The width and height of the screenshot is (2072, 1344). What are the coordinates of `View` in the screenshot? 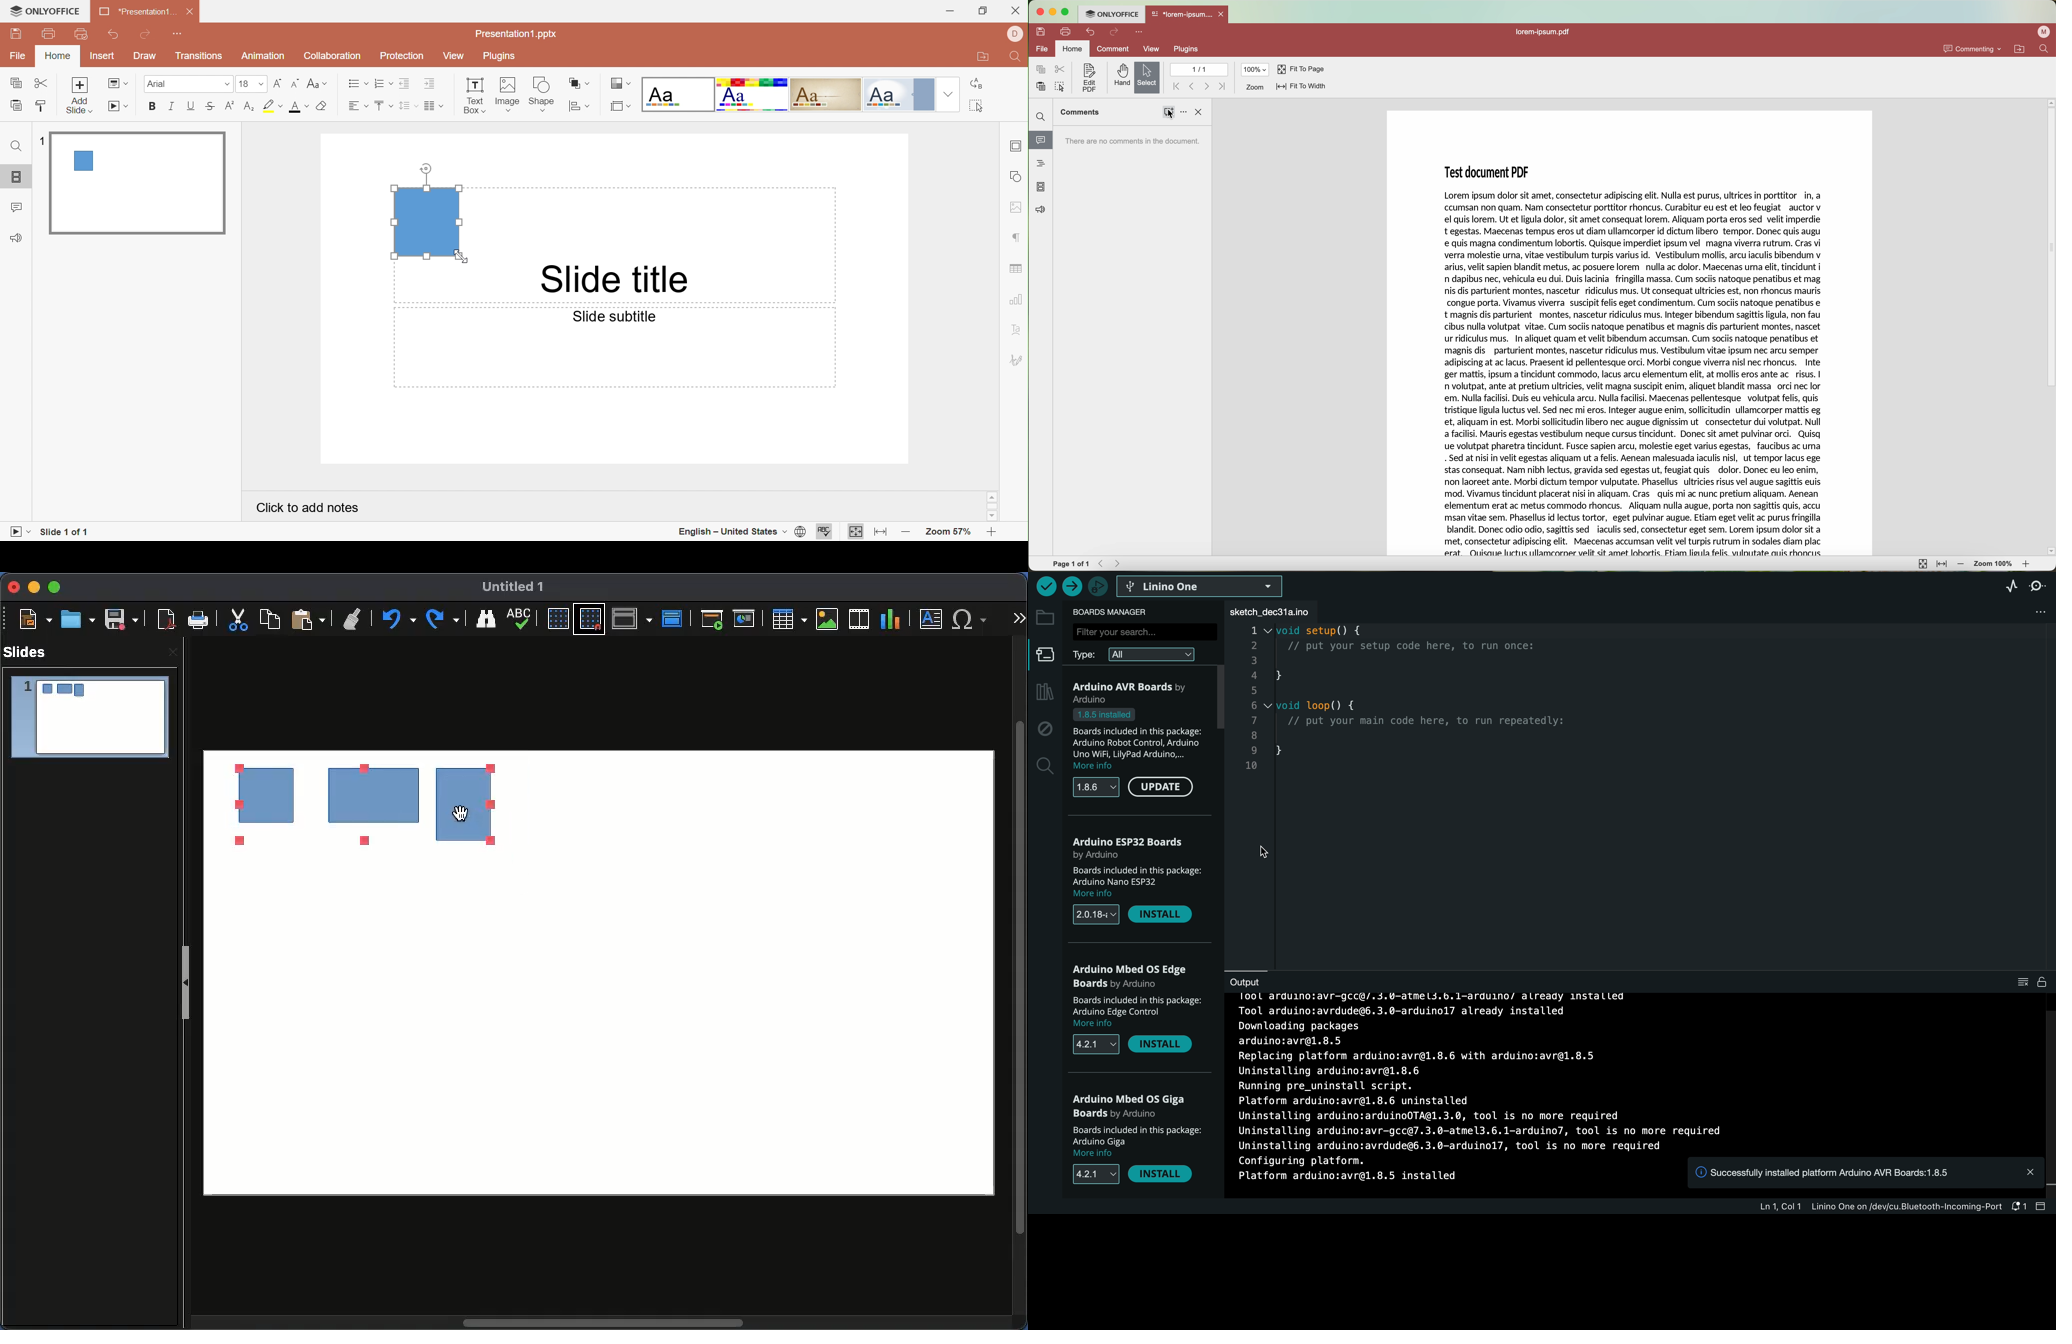 It's located at (454, 56).